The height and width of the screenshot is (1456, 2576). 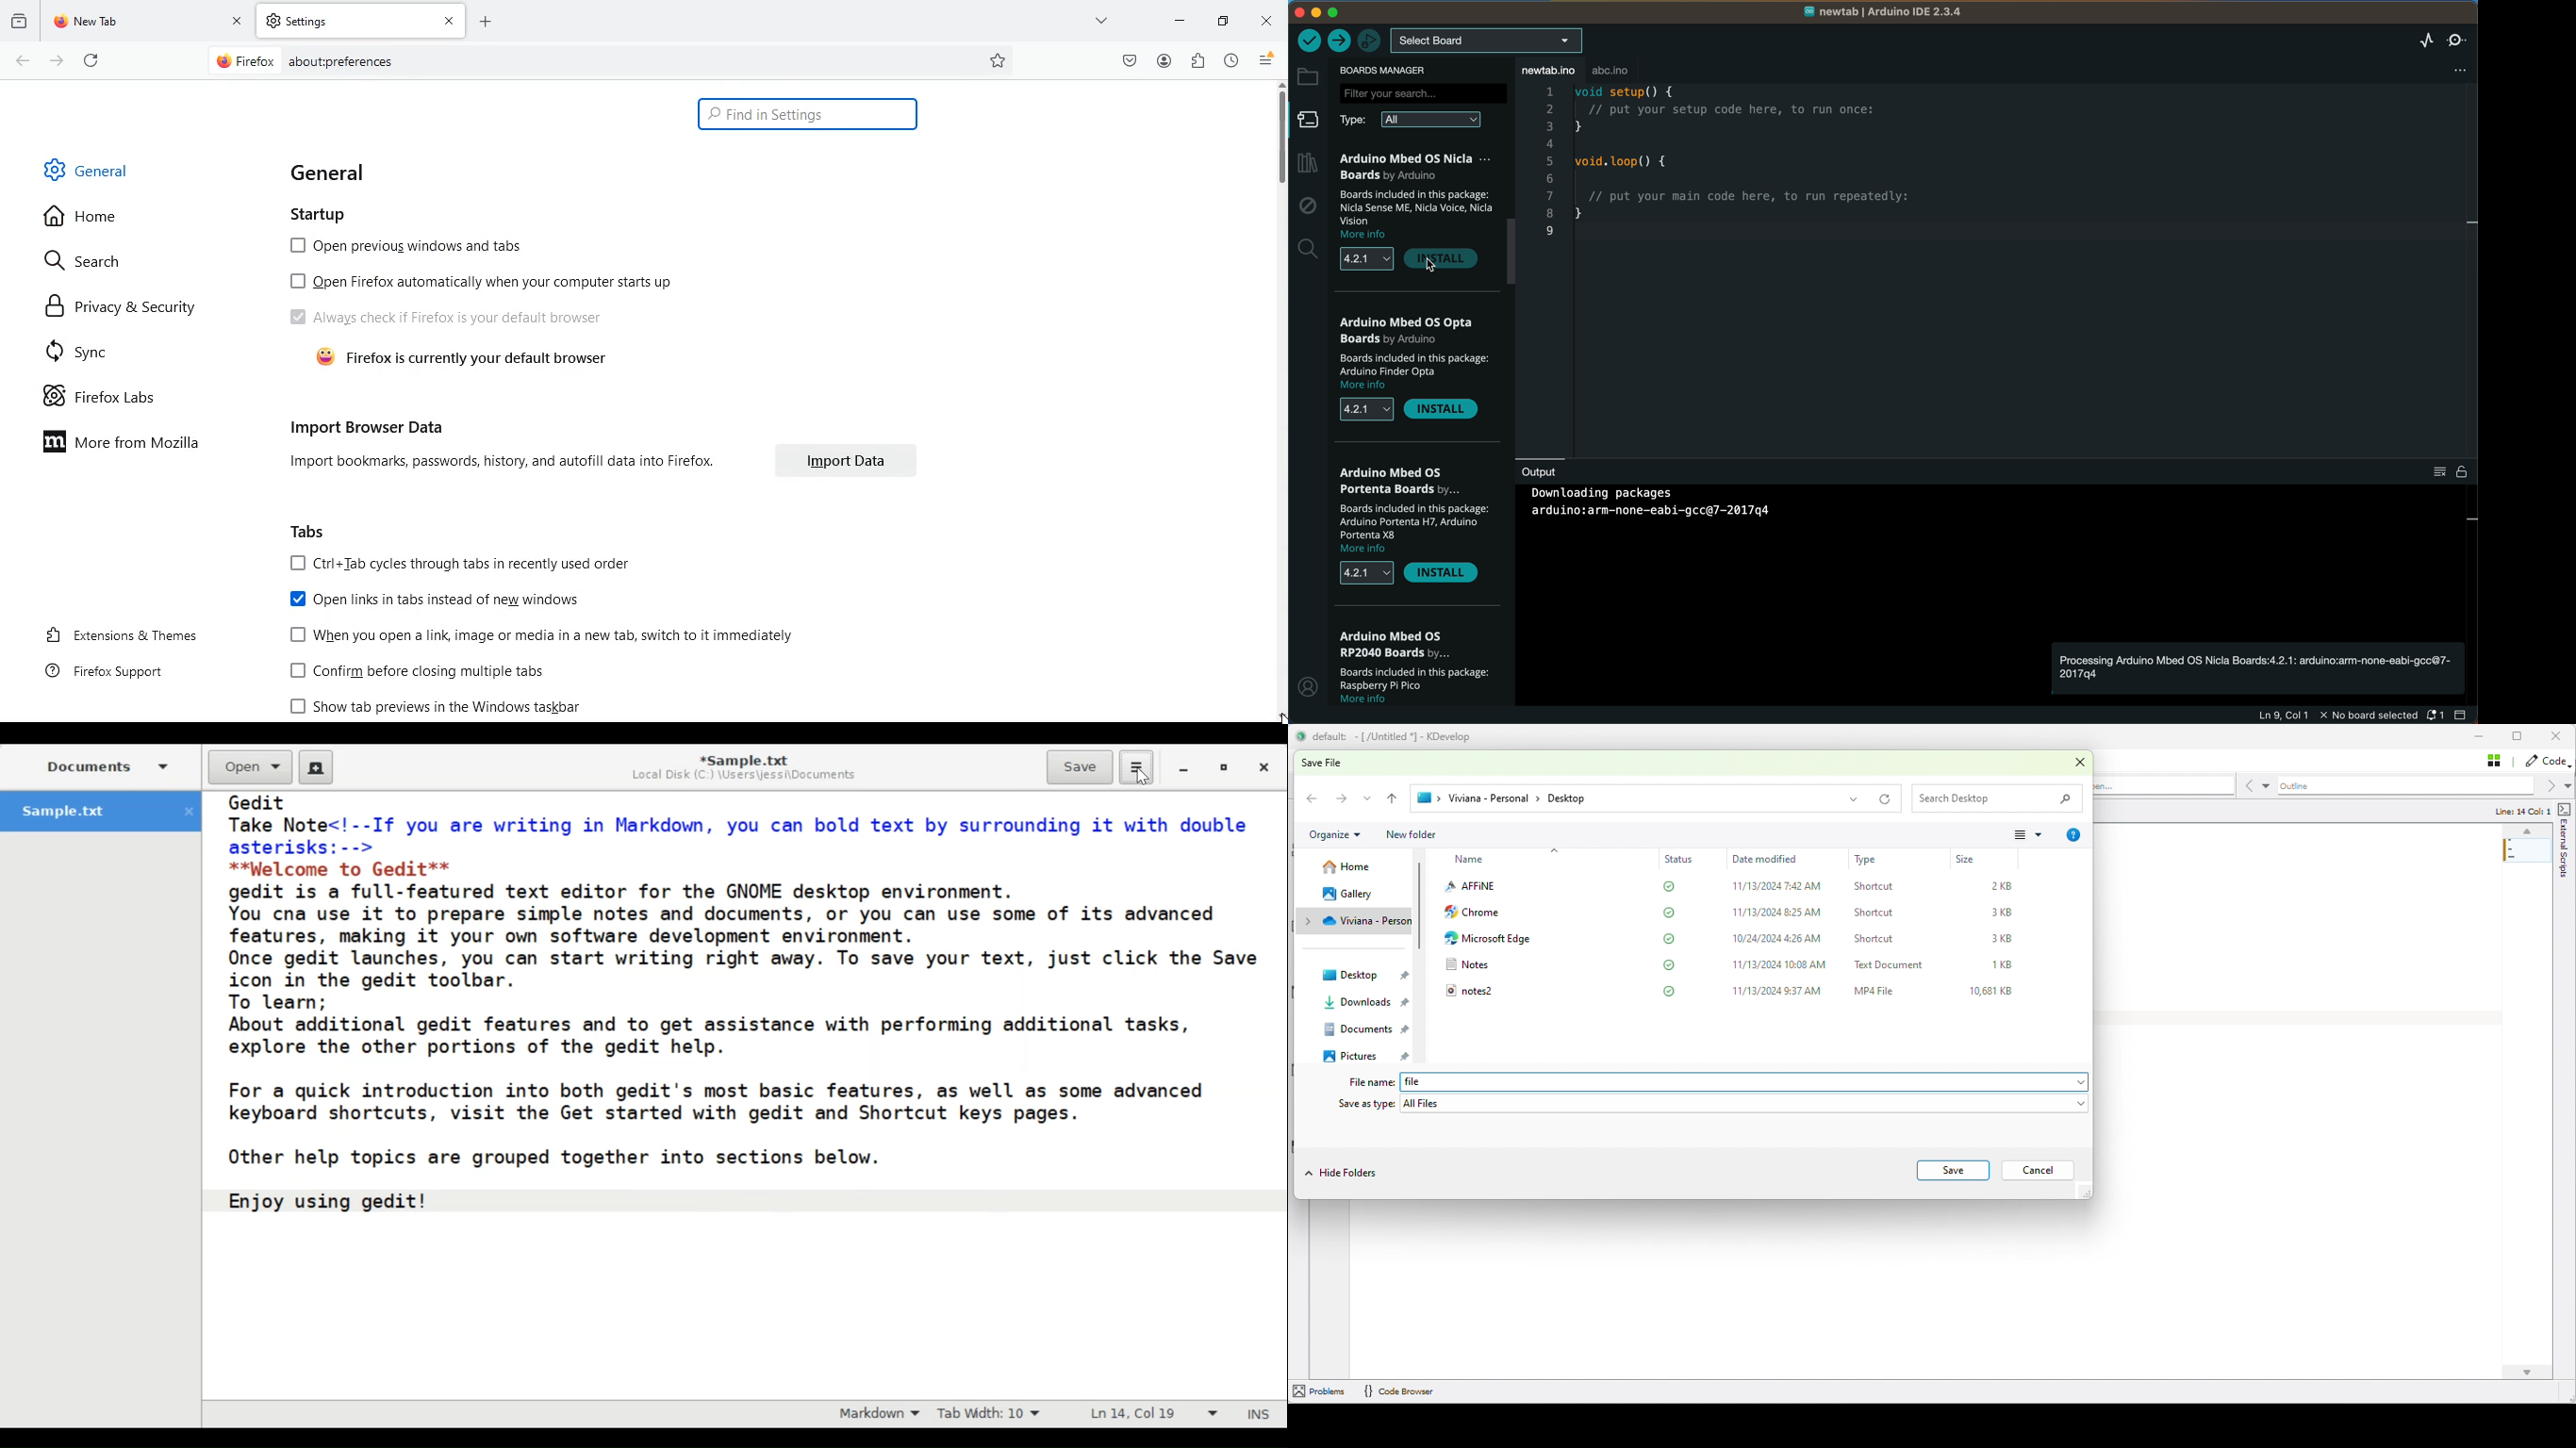 What do you see at coordinates (1745, 1104) in the screenshot?
I see `All files` at bounding box center [1745, 1104].